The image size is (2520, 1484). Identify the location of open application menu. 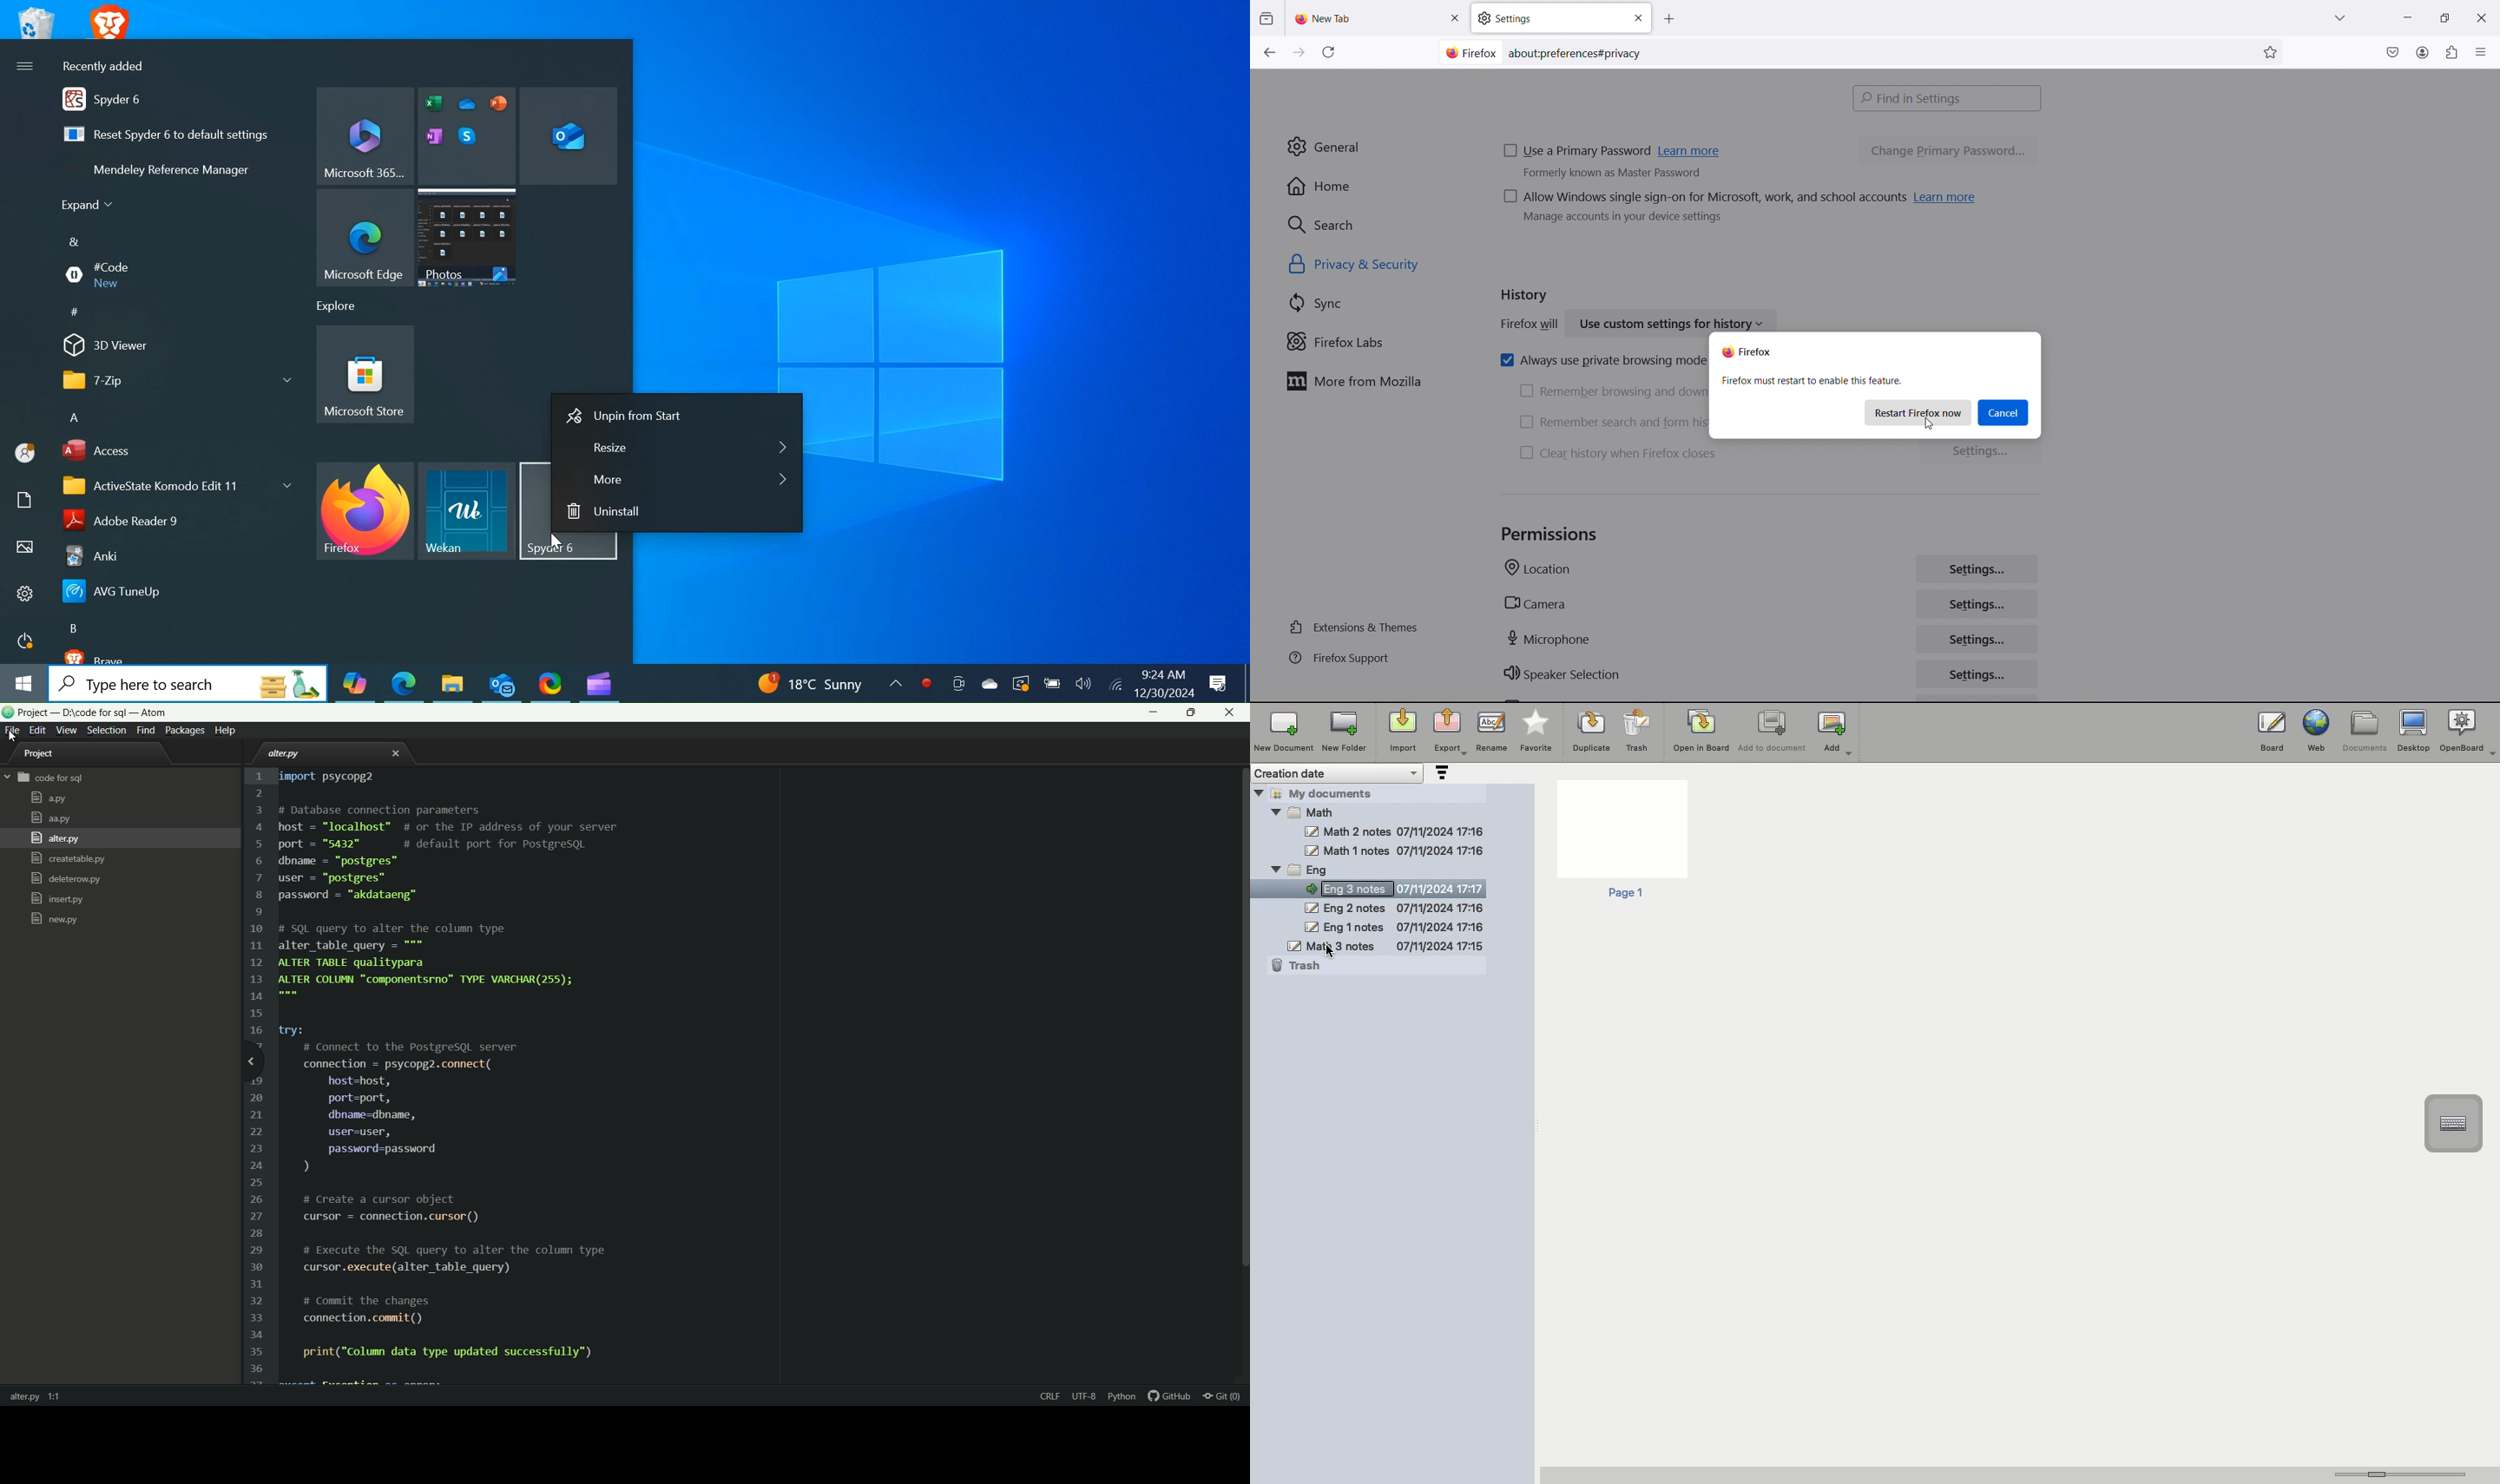
(2480, 51).